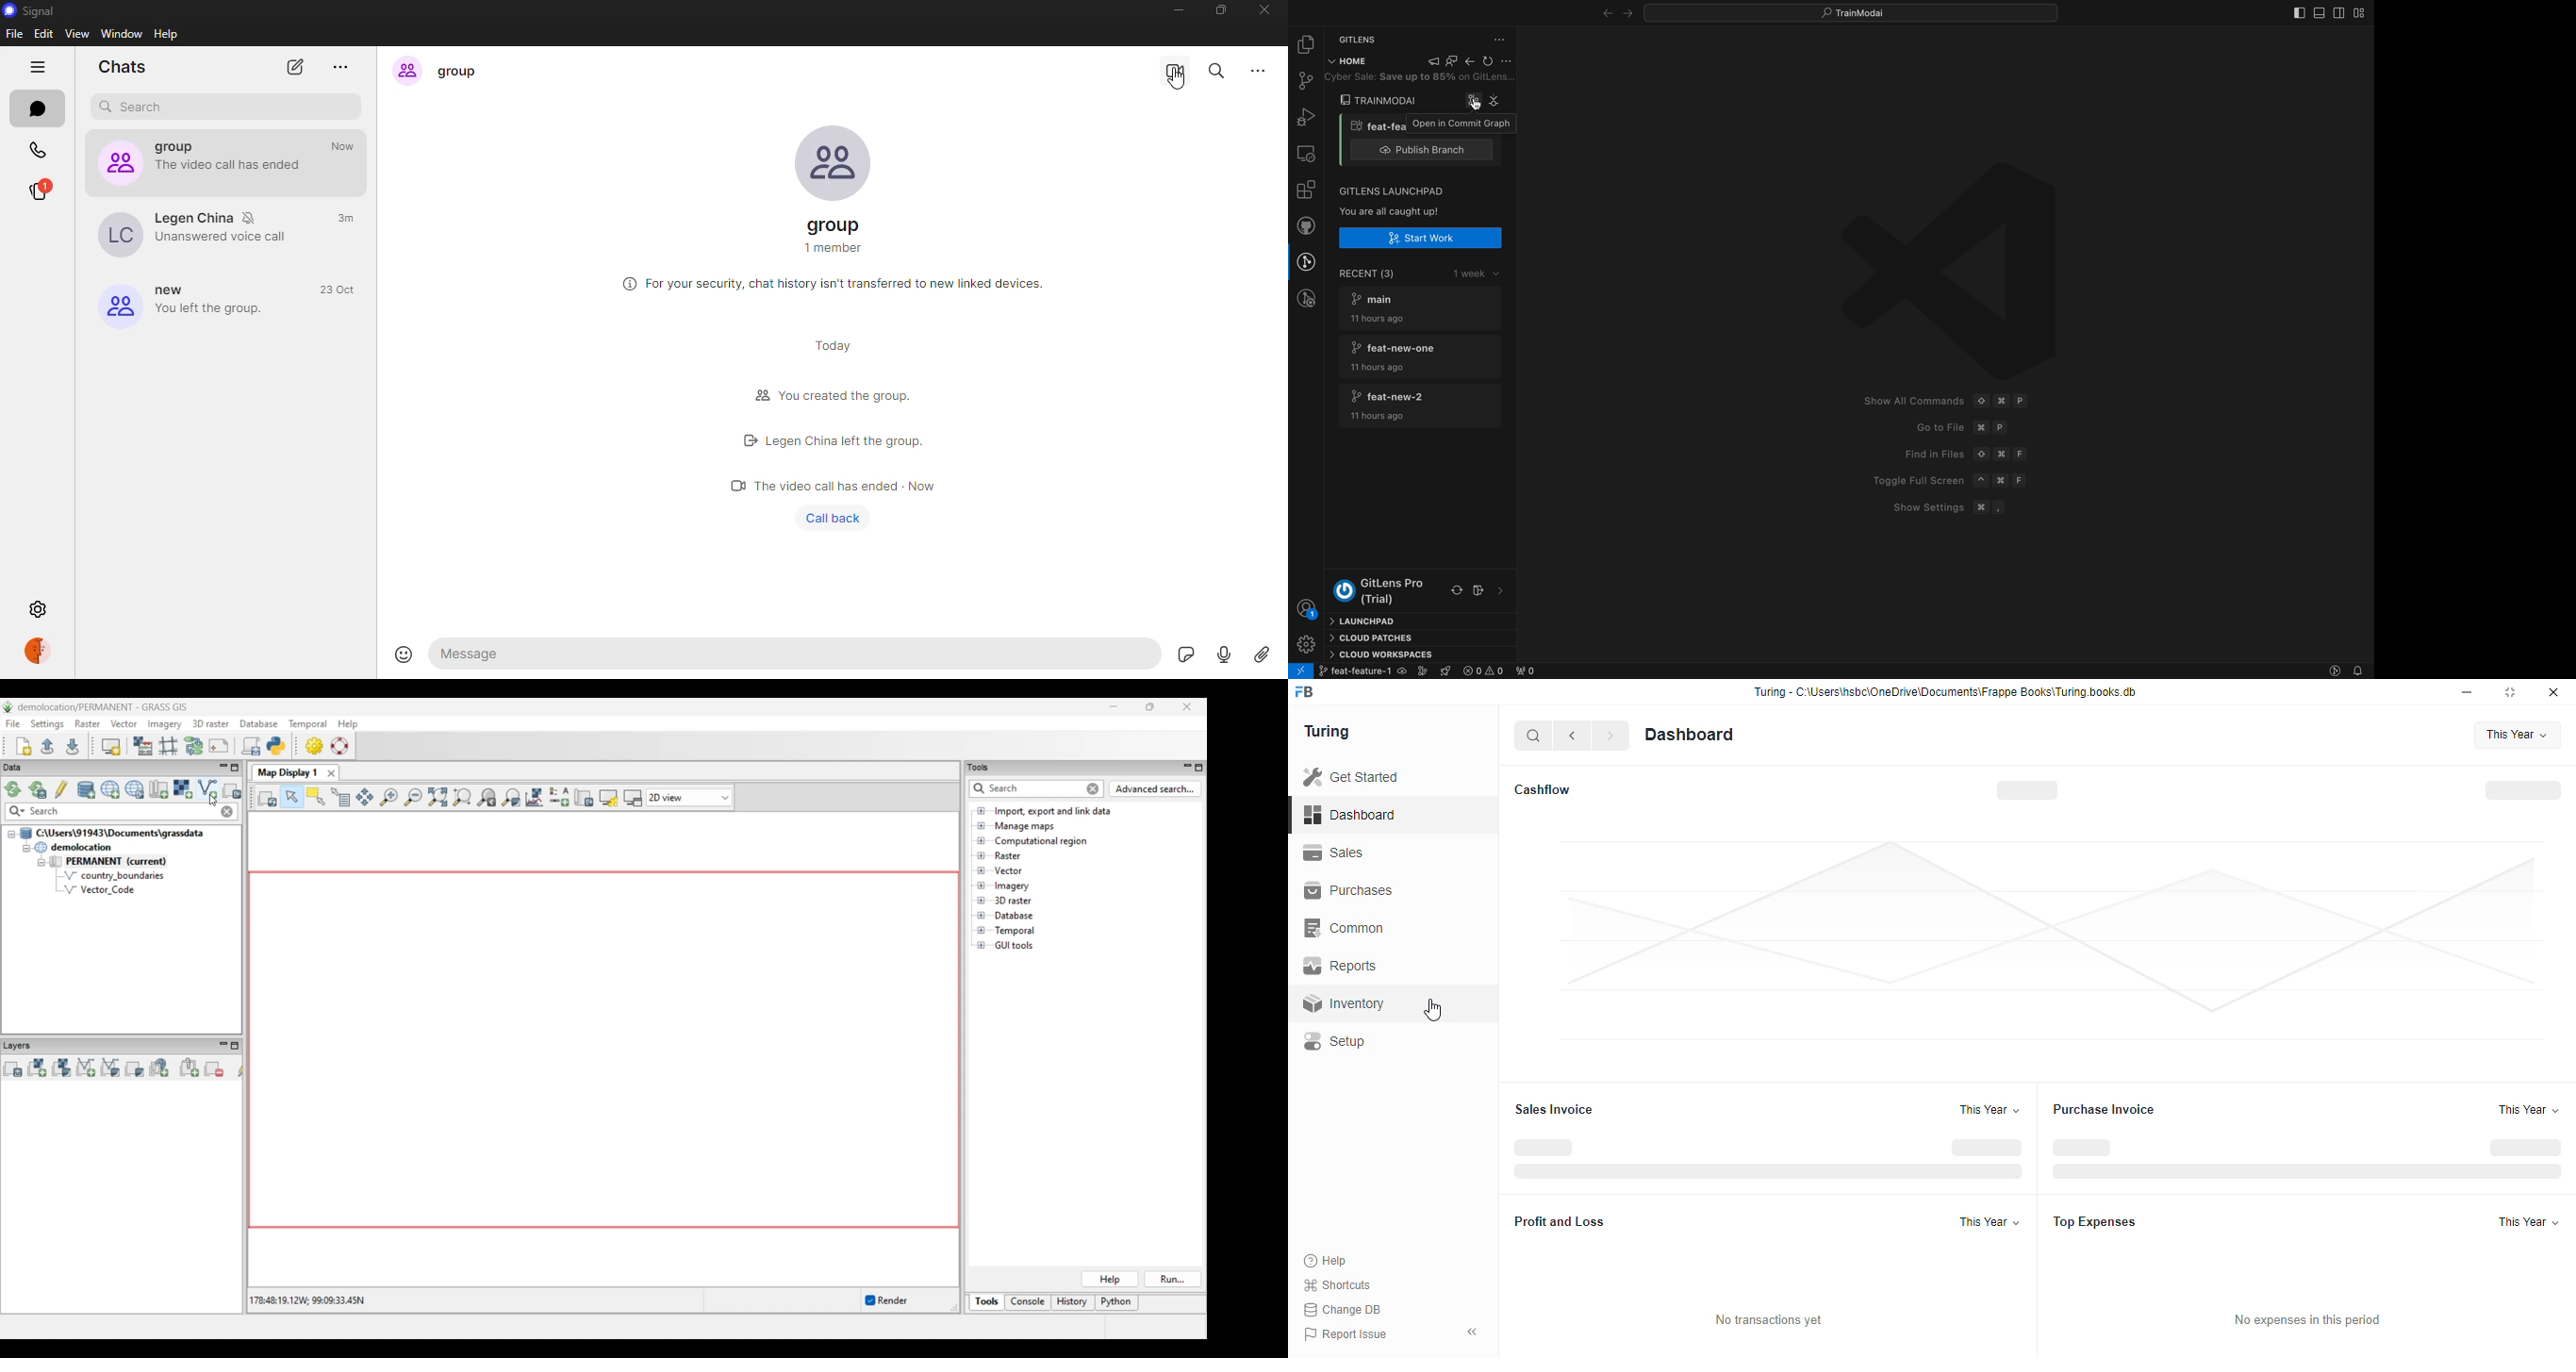 The image size is (2576, 1372). What do you see at coordinates (1348, 61) in the screenshot?
I see `Home` at bounding box center [1348, 61].